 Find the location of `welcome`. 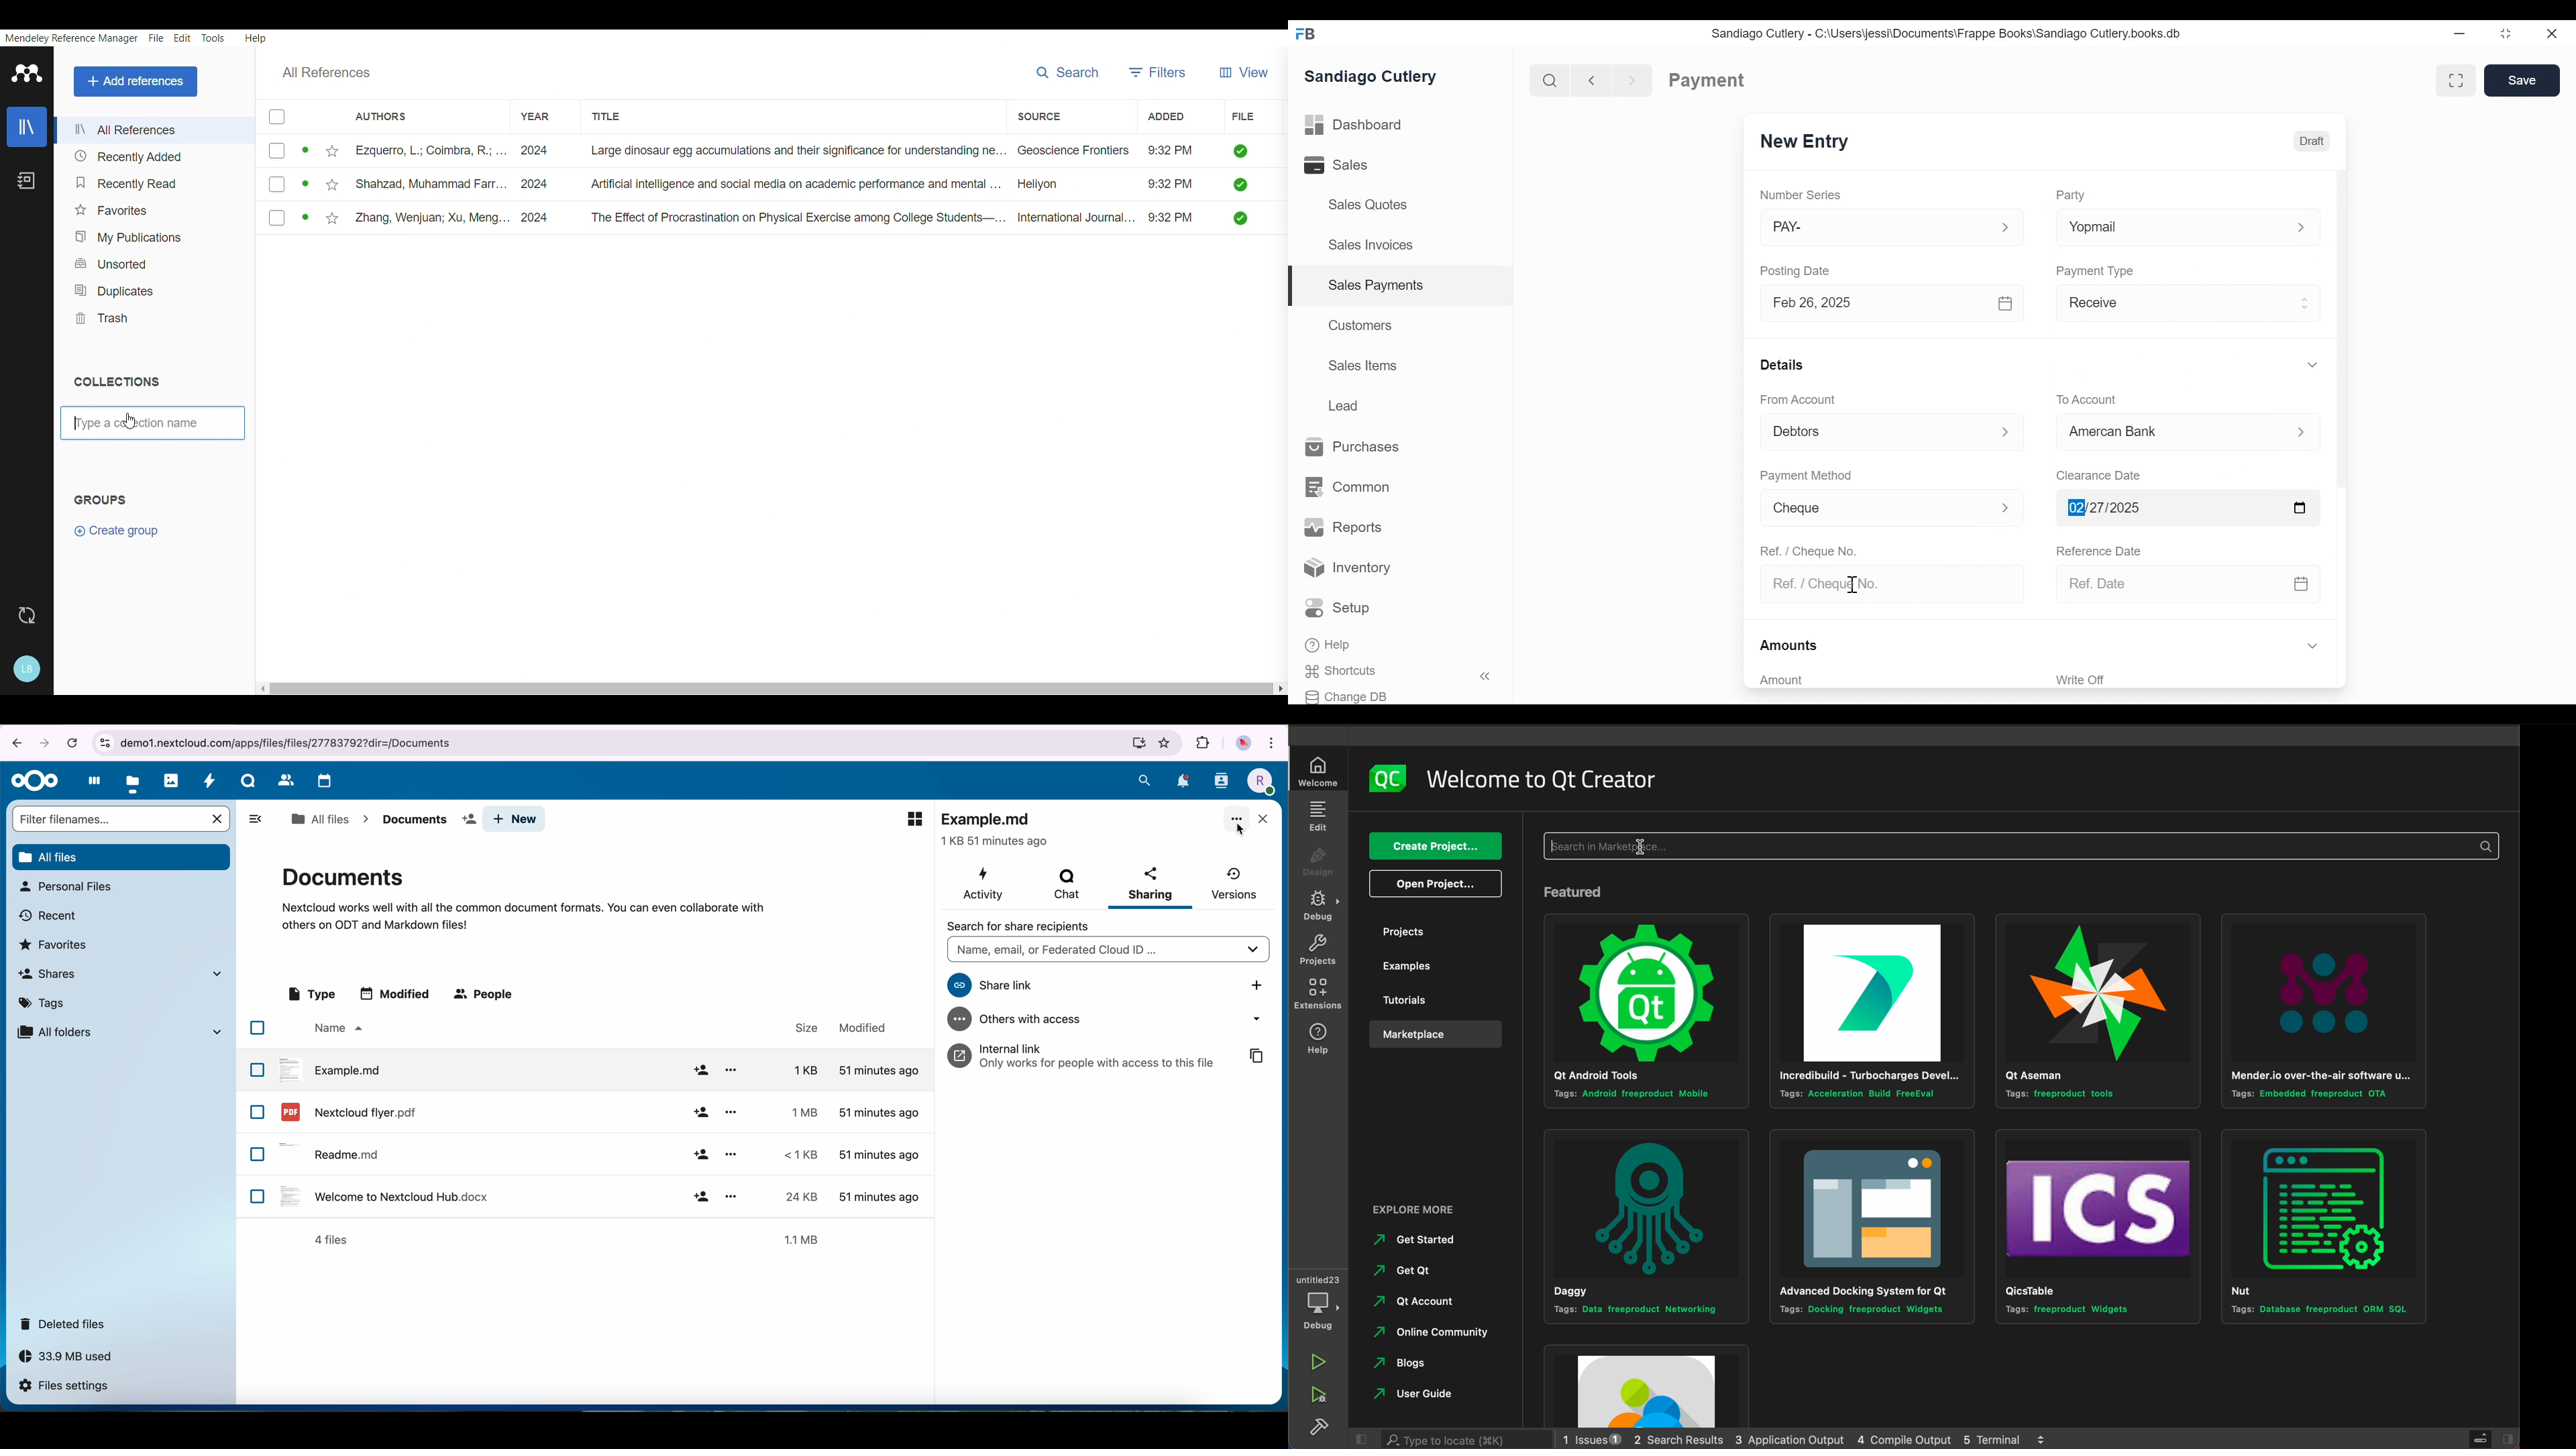

welcome is located at coordinates (1547, 779).